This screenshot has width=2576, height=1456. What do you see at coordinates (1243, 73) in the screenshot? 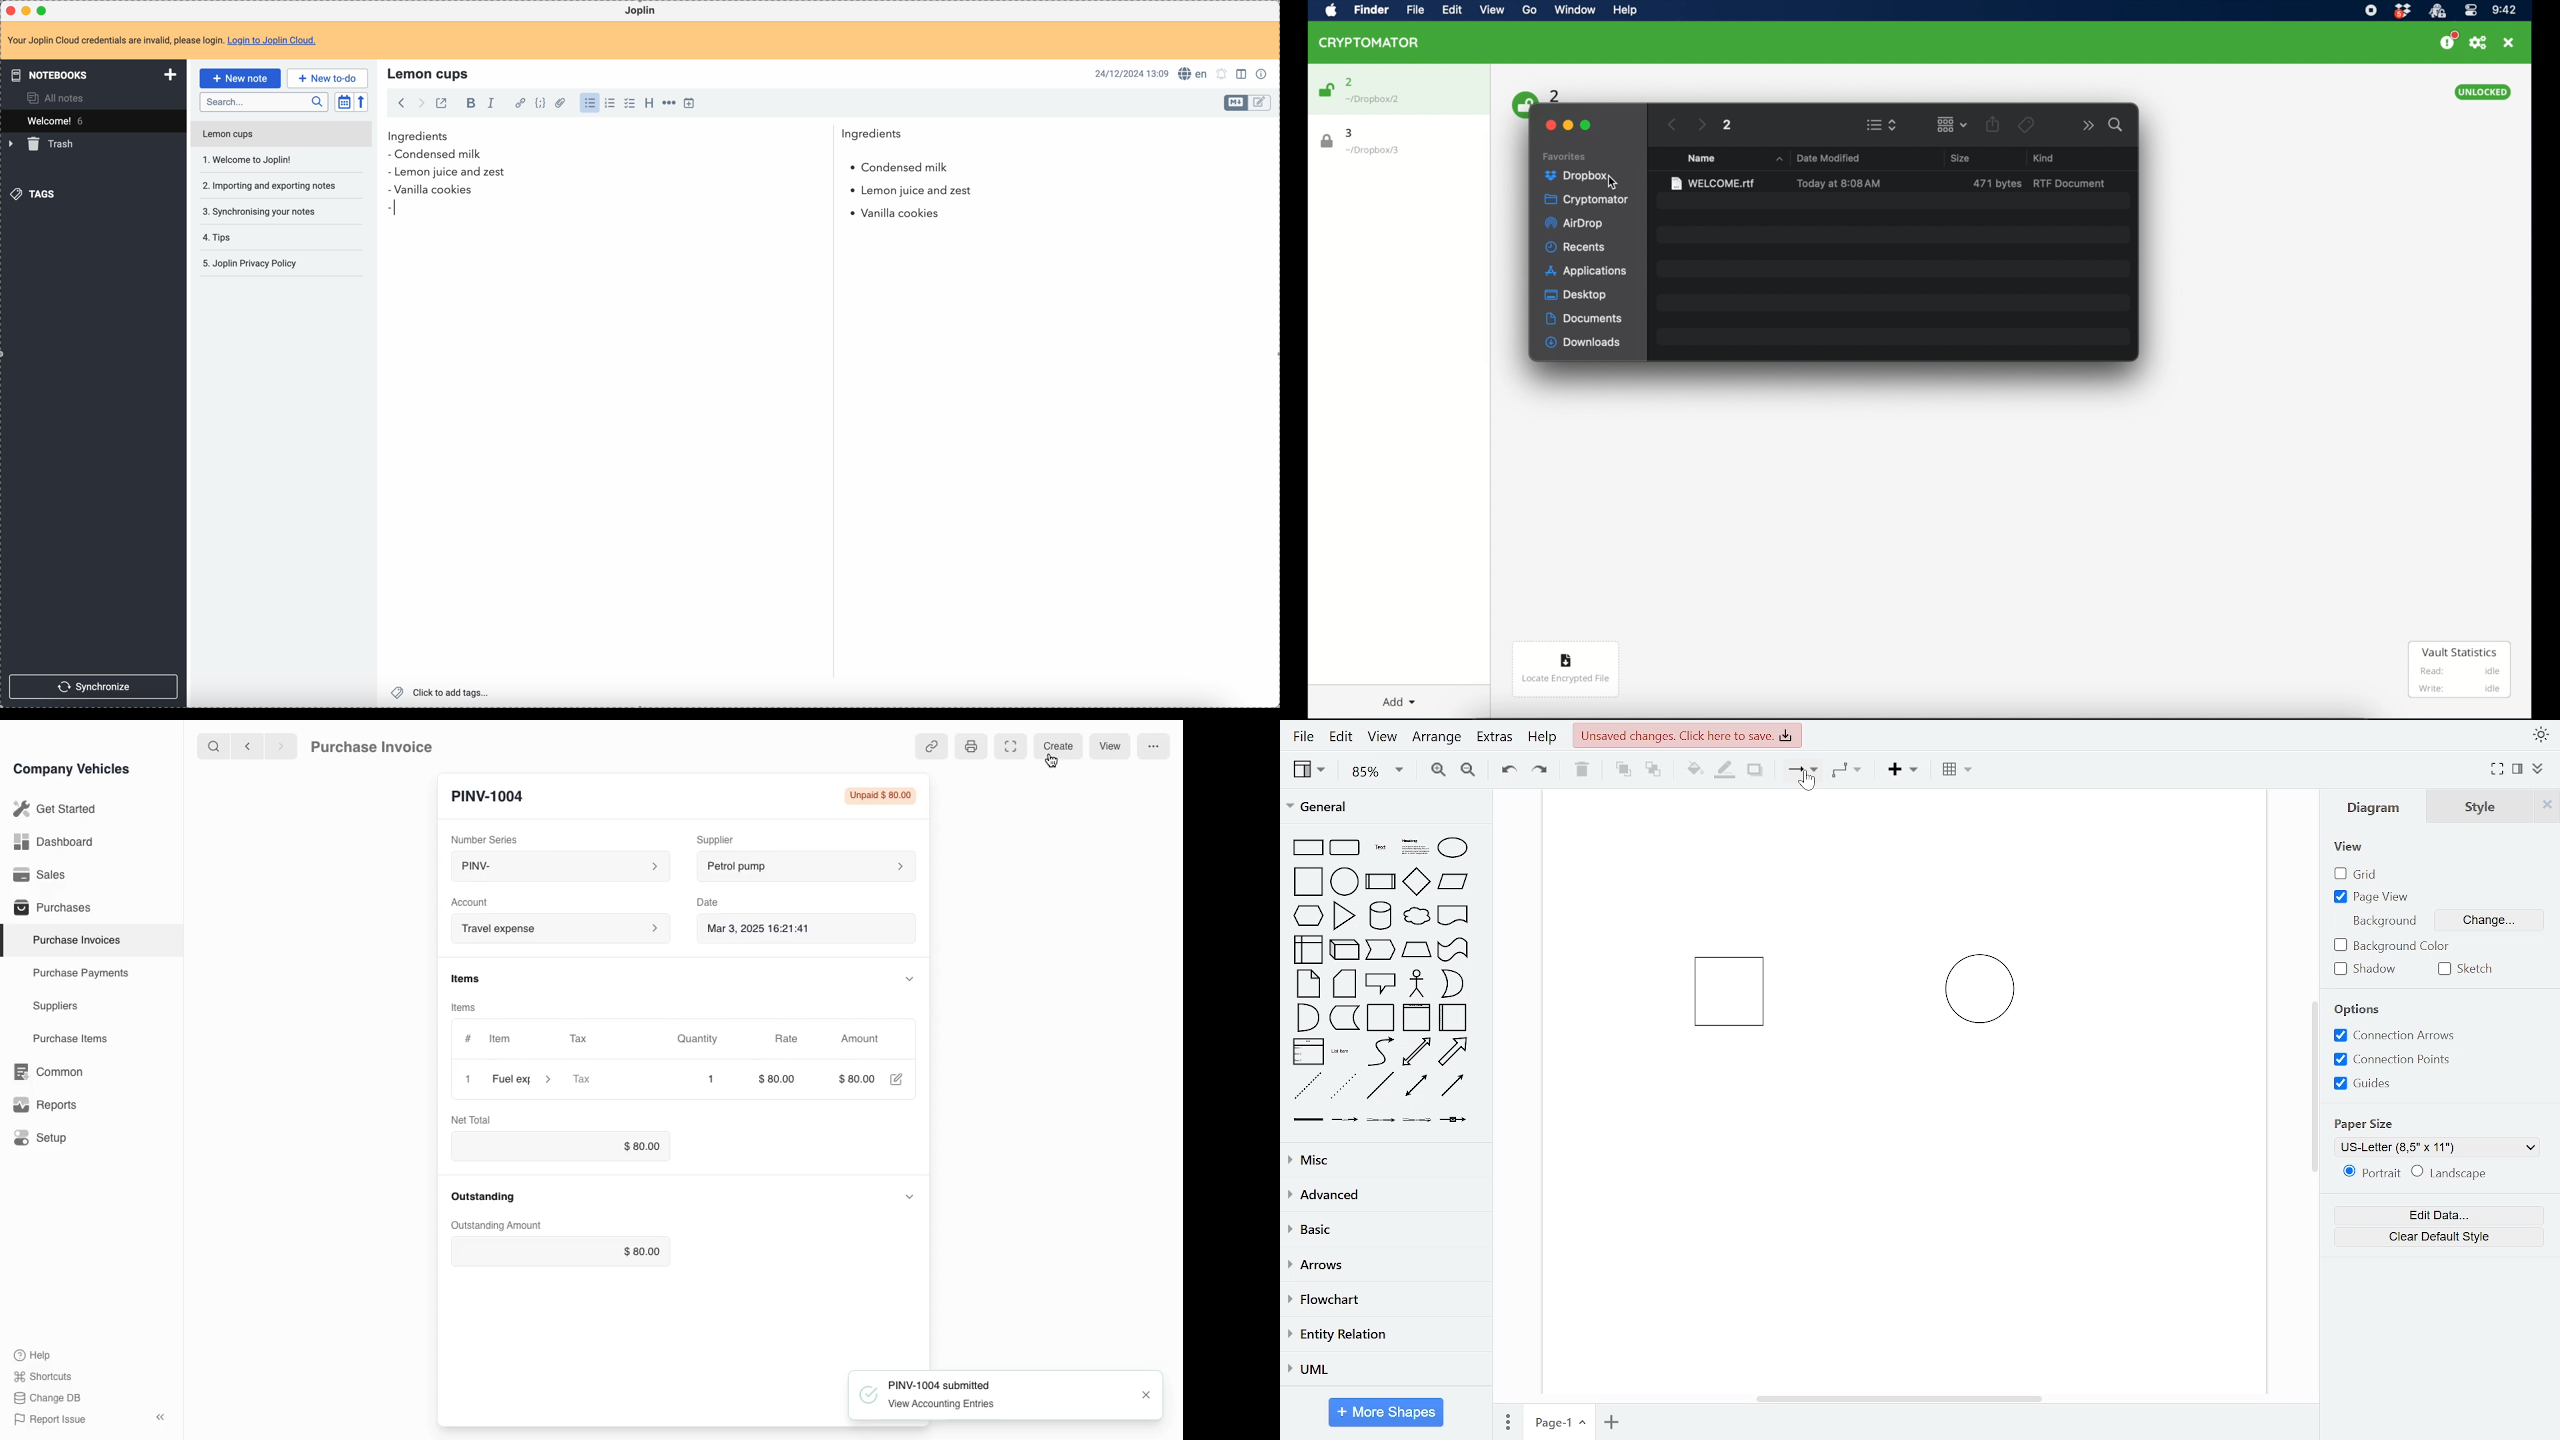
I see `toggle edit layout` at bounding box center [1243, 73].